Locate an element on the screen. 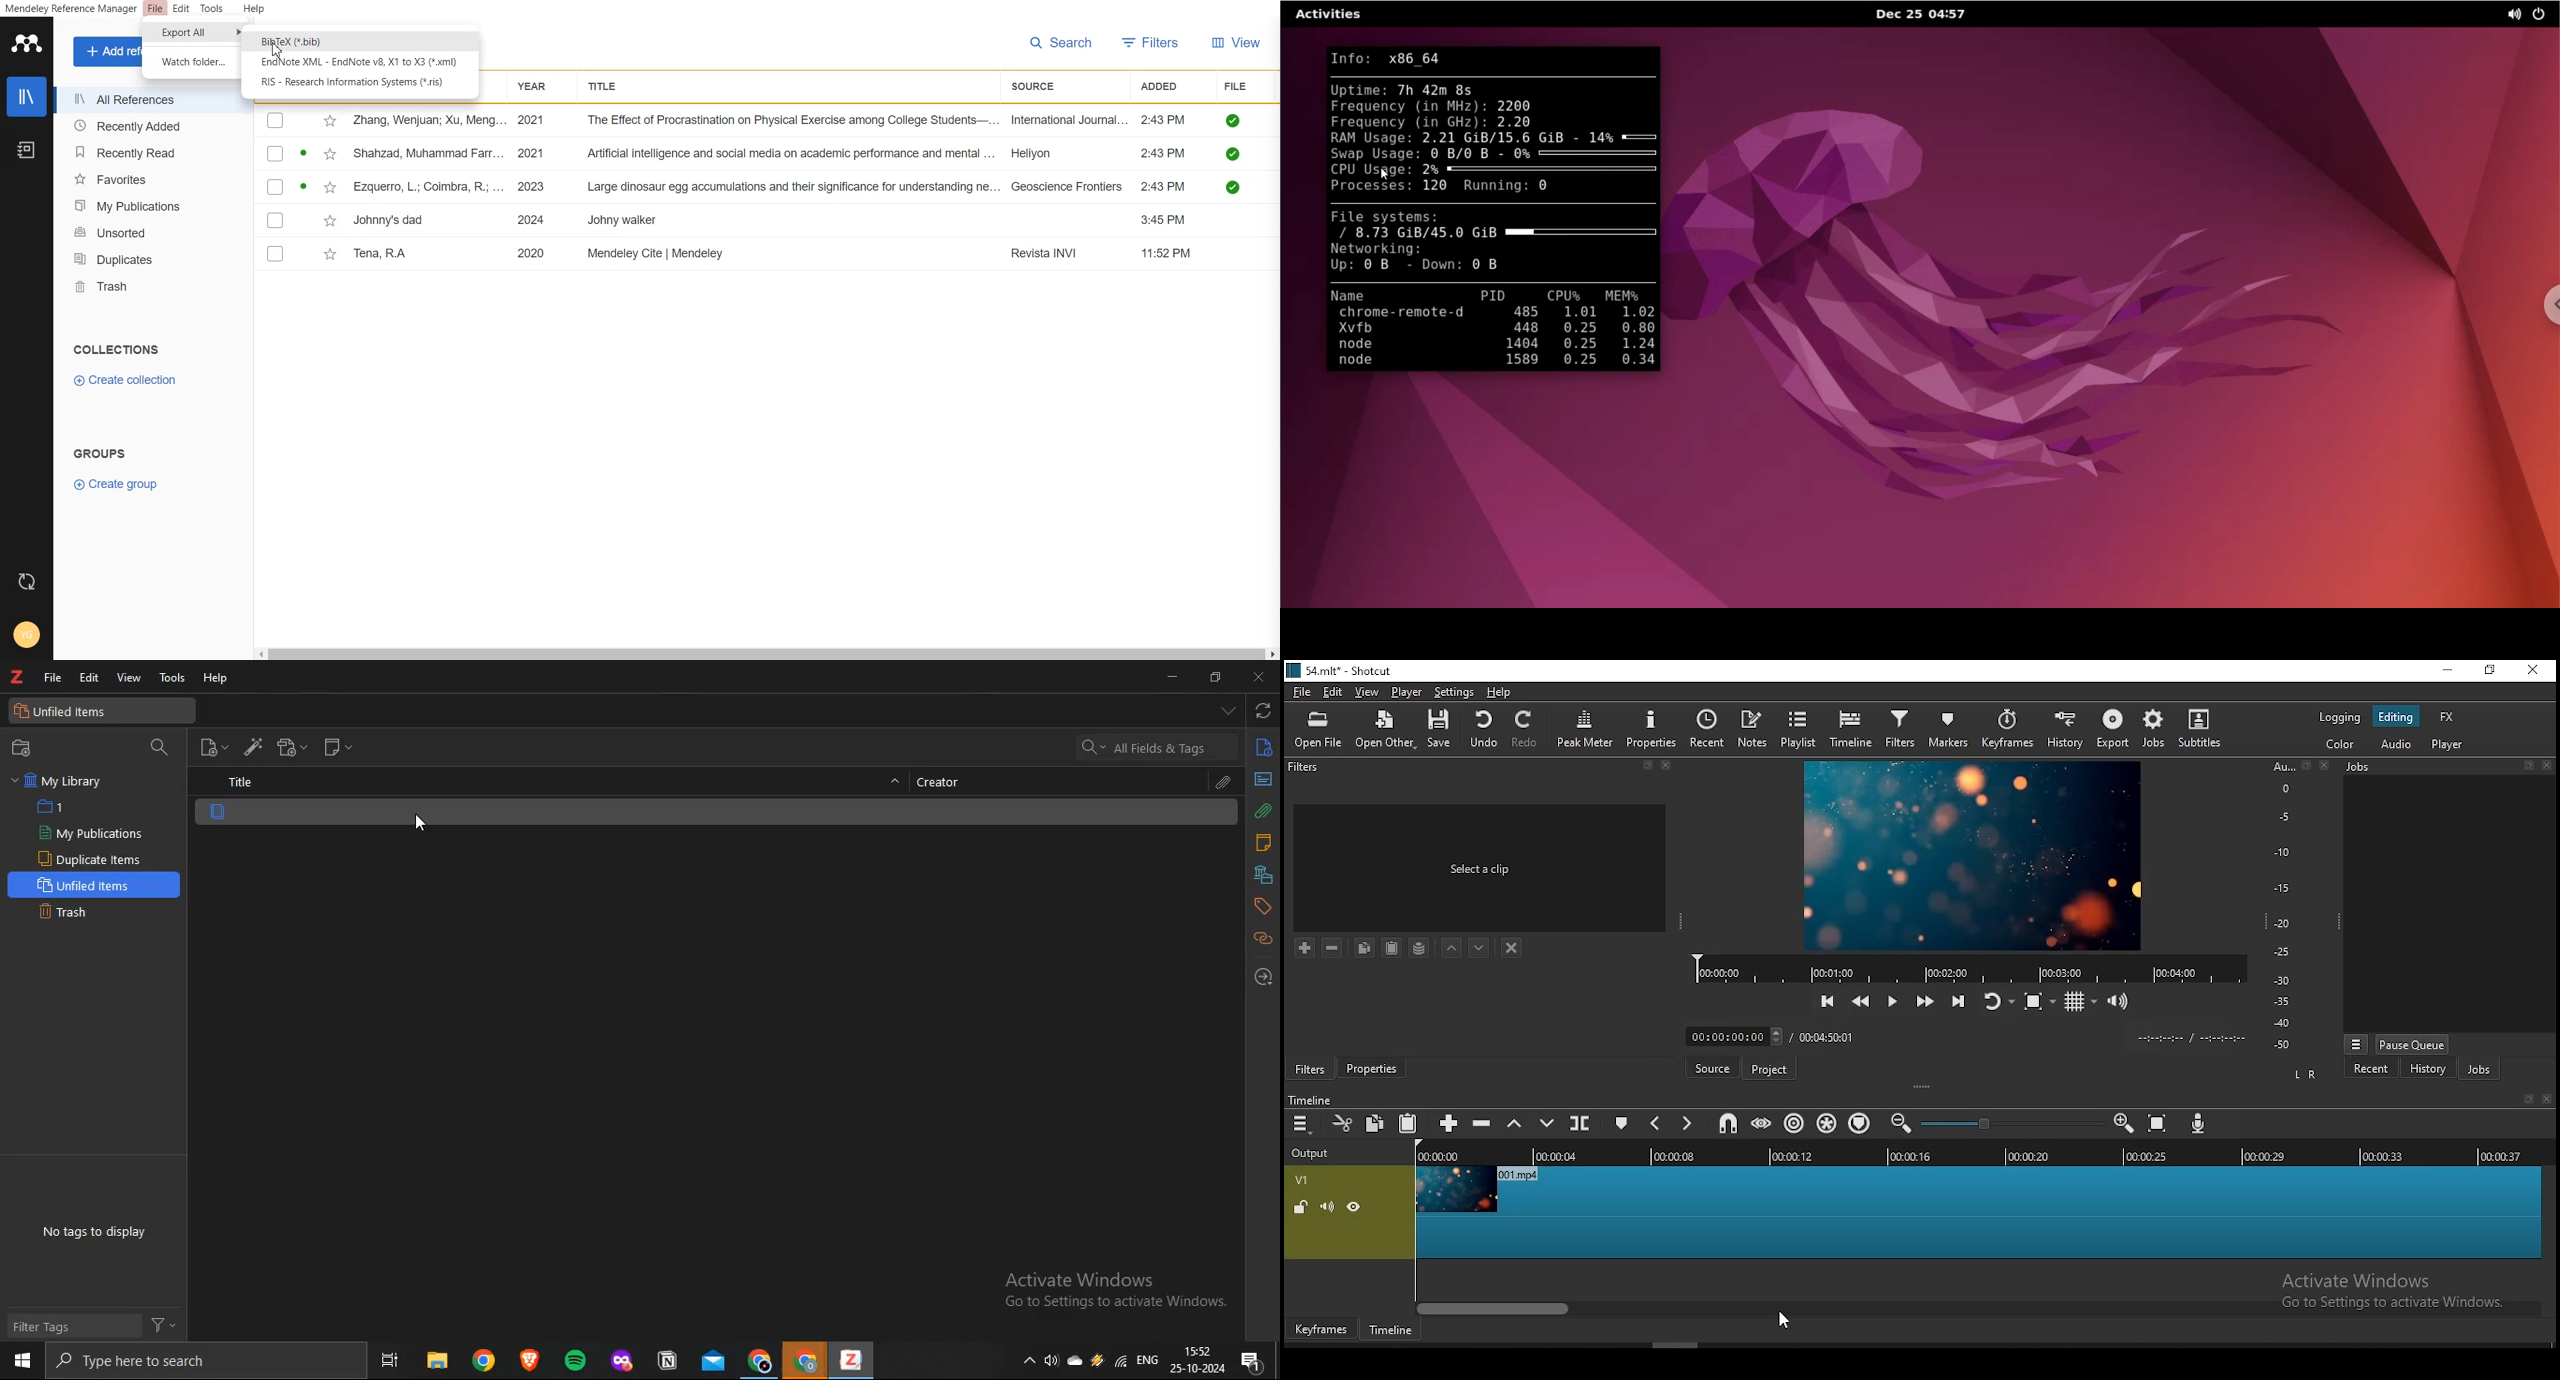 Image resolution: width=2576 pixels, height=1400 pixels. notes is located at coordinates (1752, 729).